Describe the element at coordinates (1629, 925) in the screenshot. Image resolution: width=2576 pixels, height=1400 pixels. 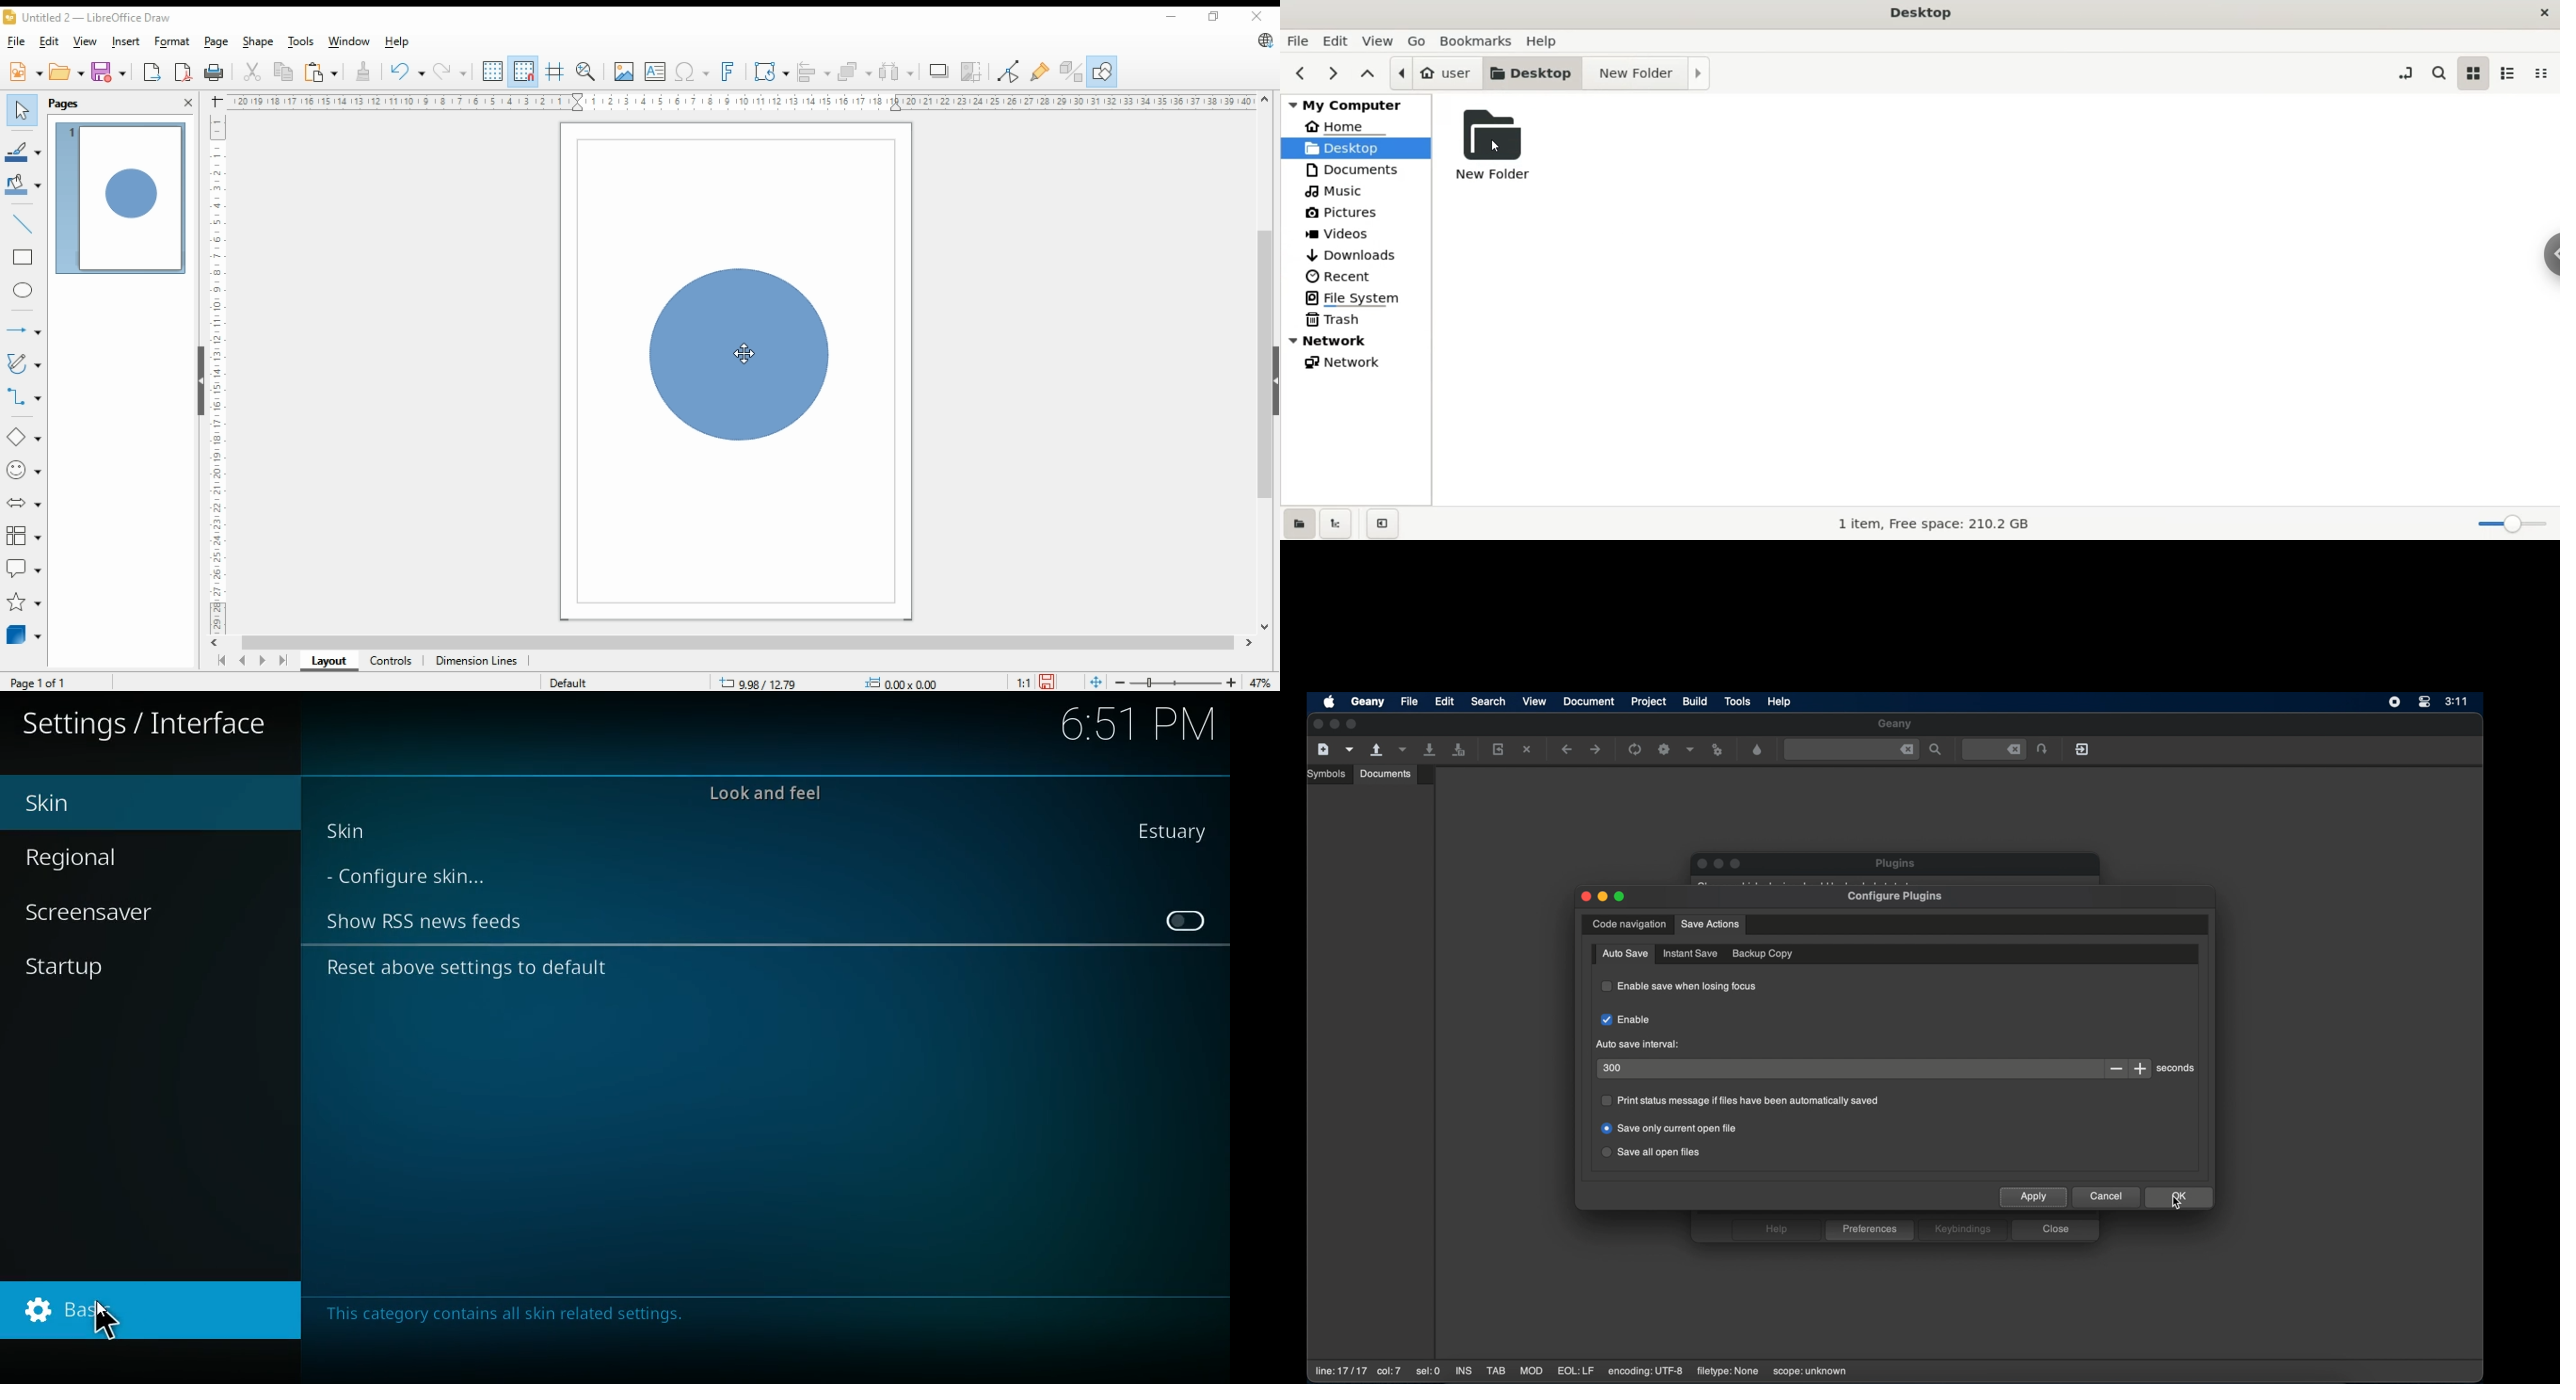
I see `code navigation` at that location.